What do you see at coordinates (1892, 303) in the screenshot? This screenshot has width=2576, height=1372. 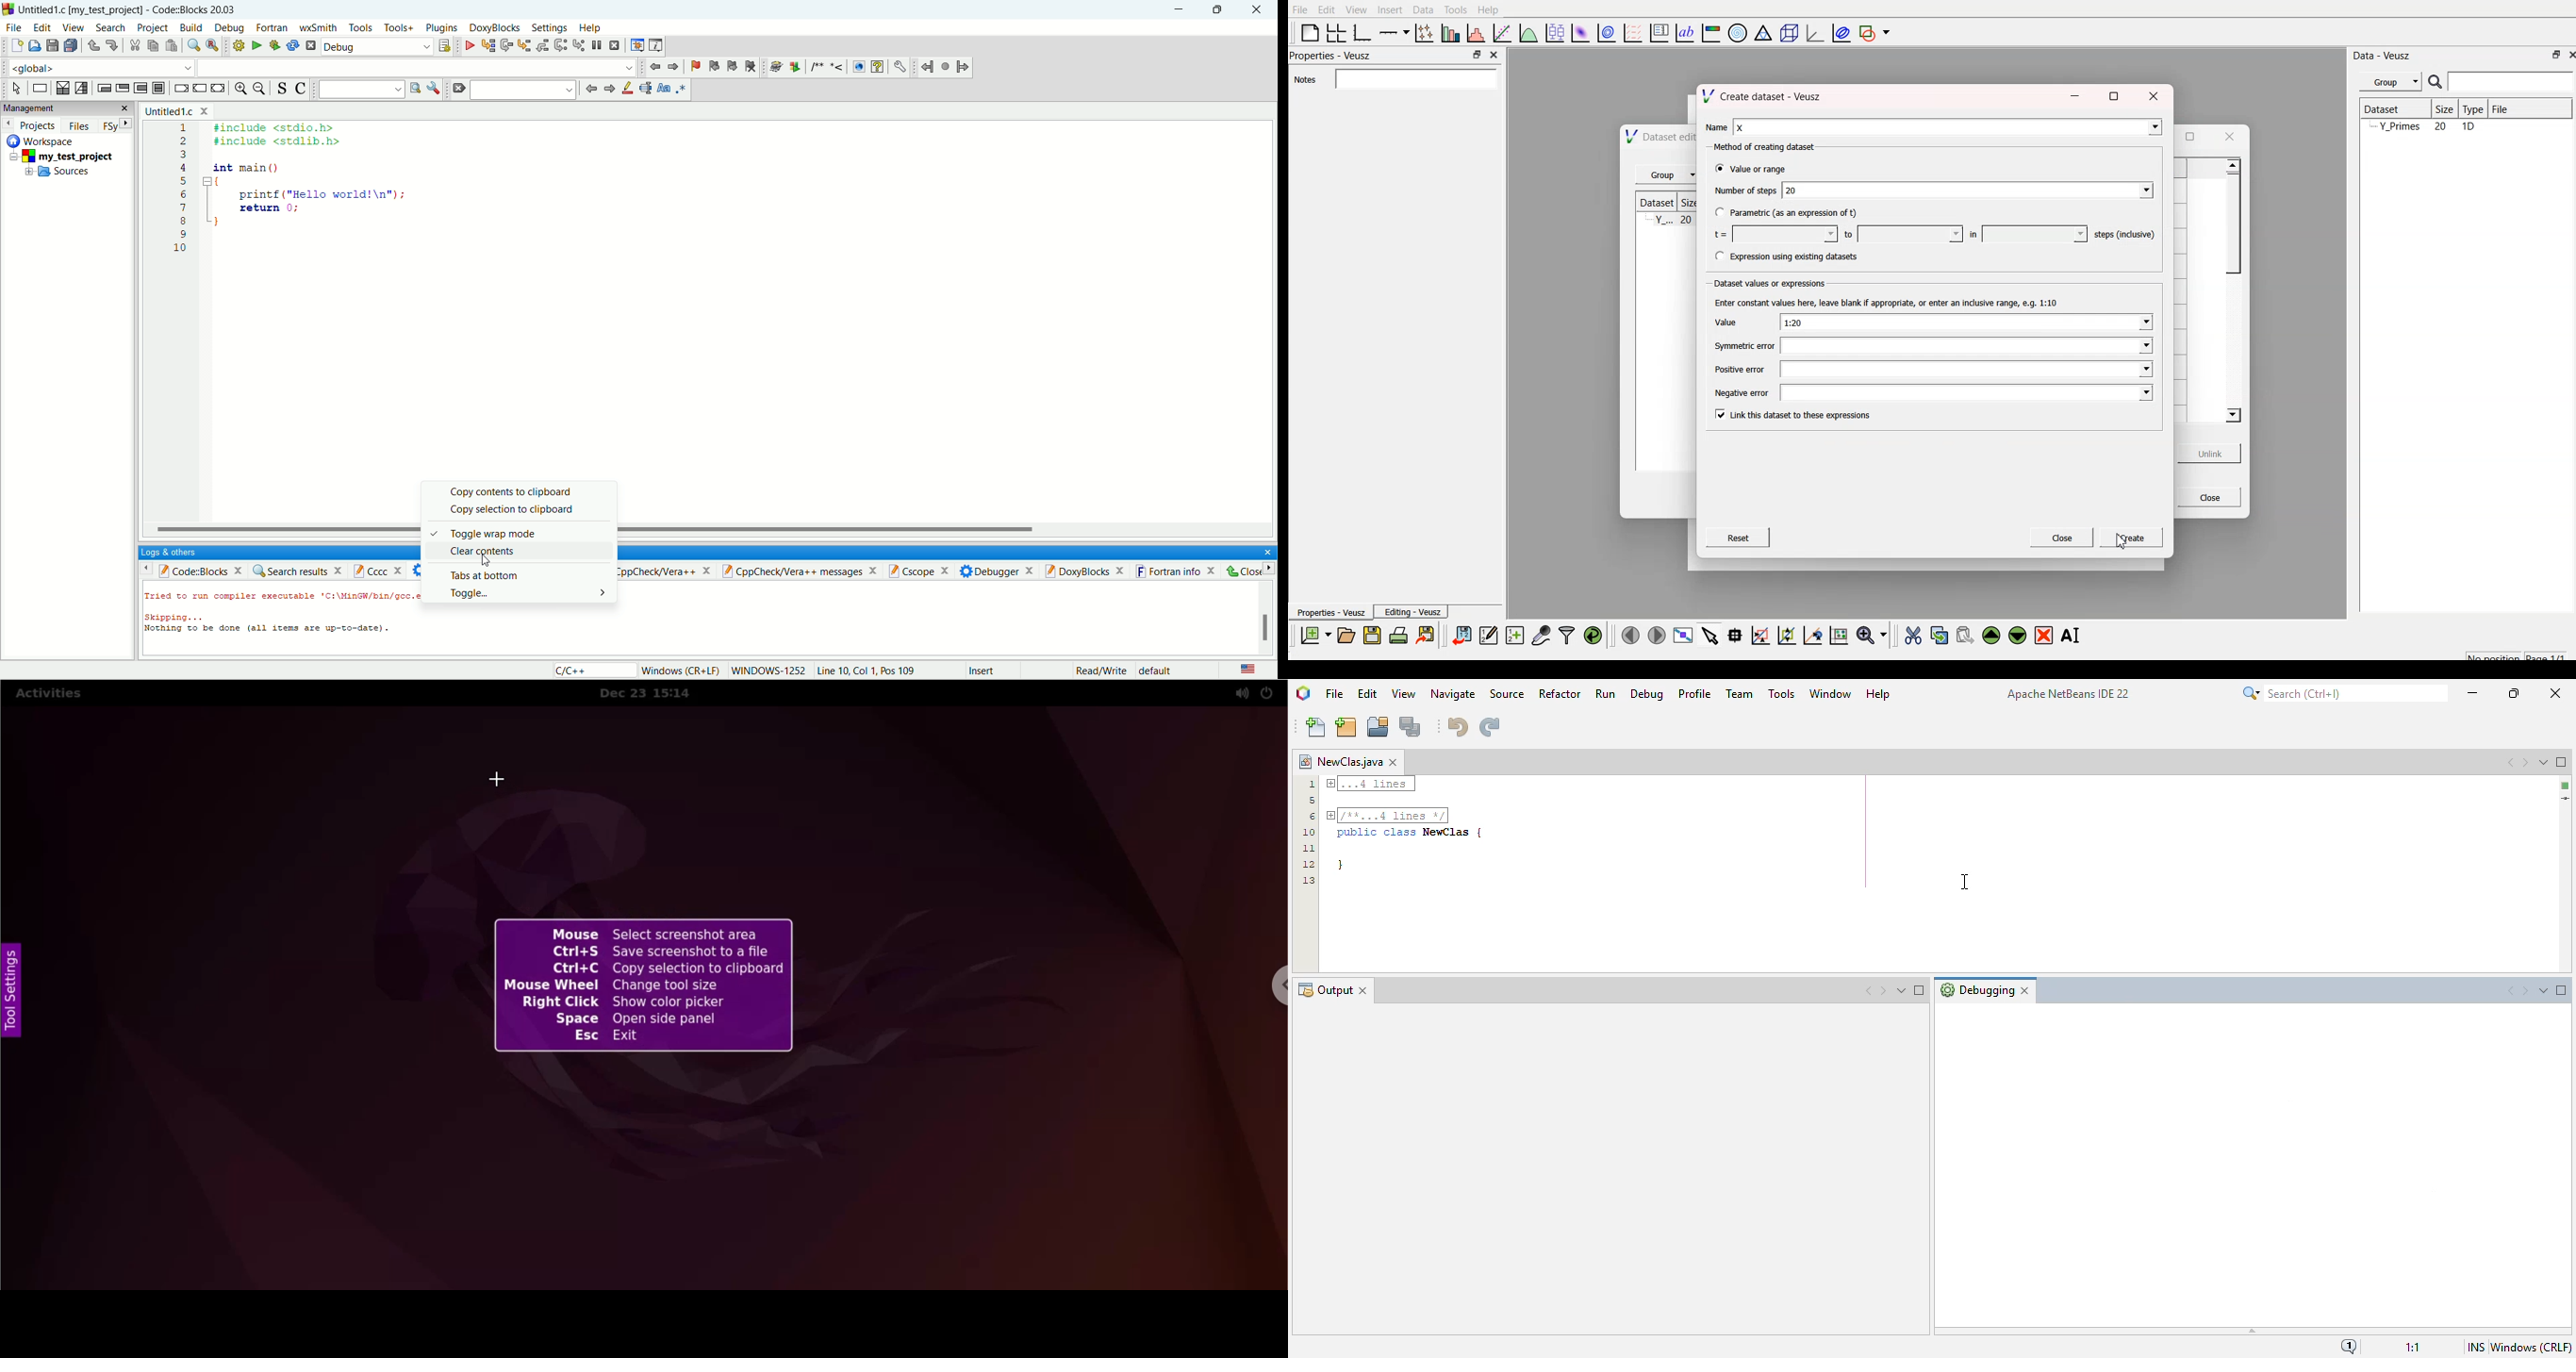 I see `Enter constant values here, leave blank if appropriate, or enter an inclusive range, e.g. 1:10` at bounding box center [1892, 303].